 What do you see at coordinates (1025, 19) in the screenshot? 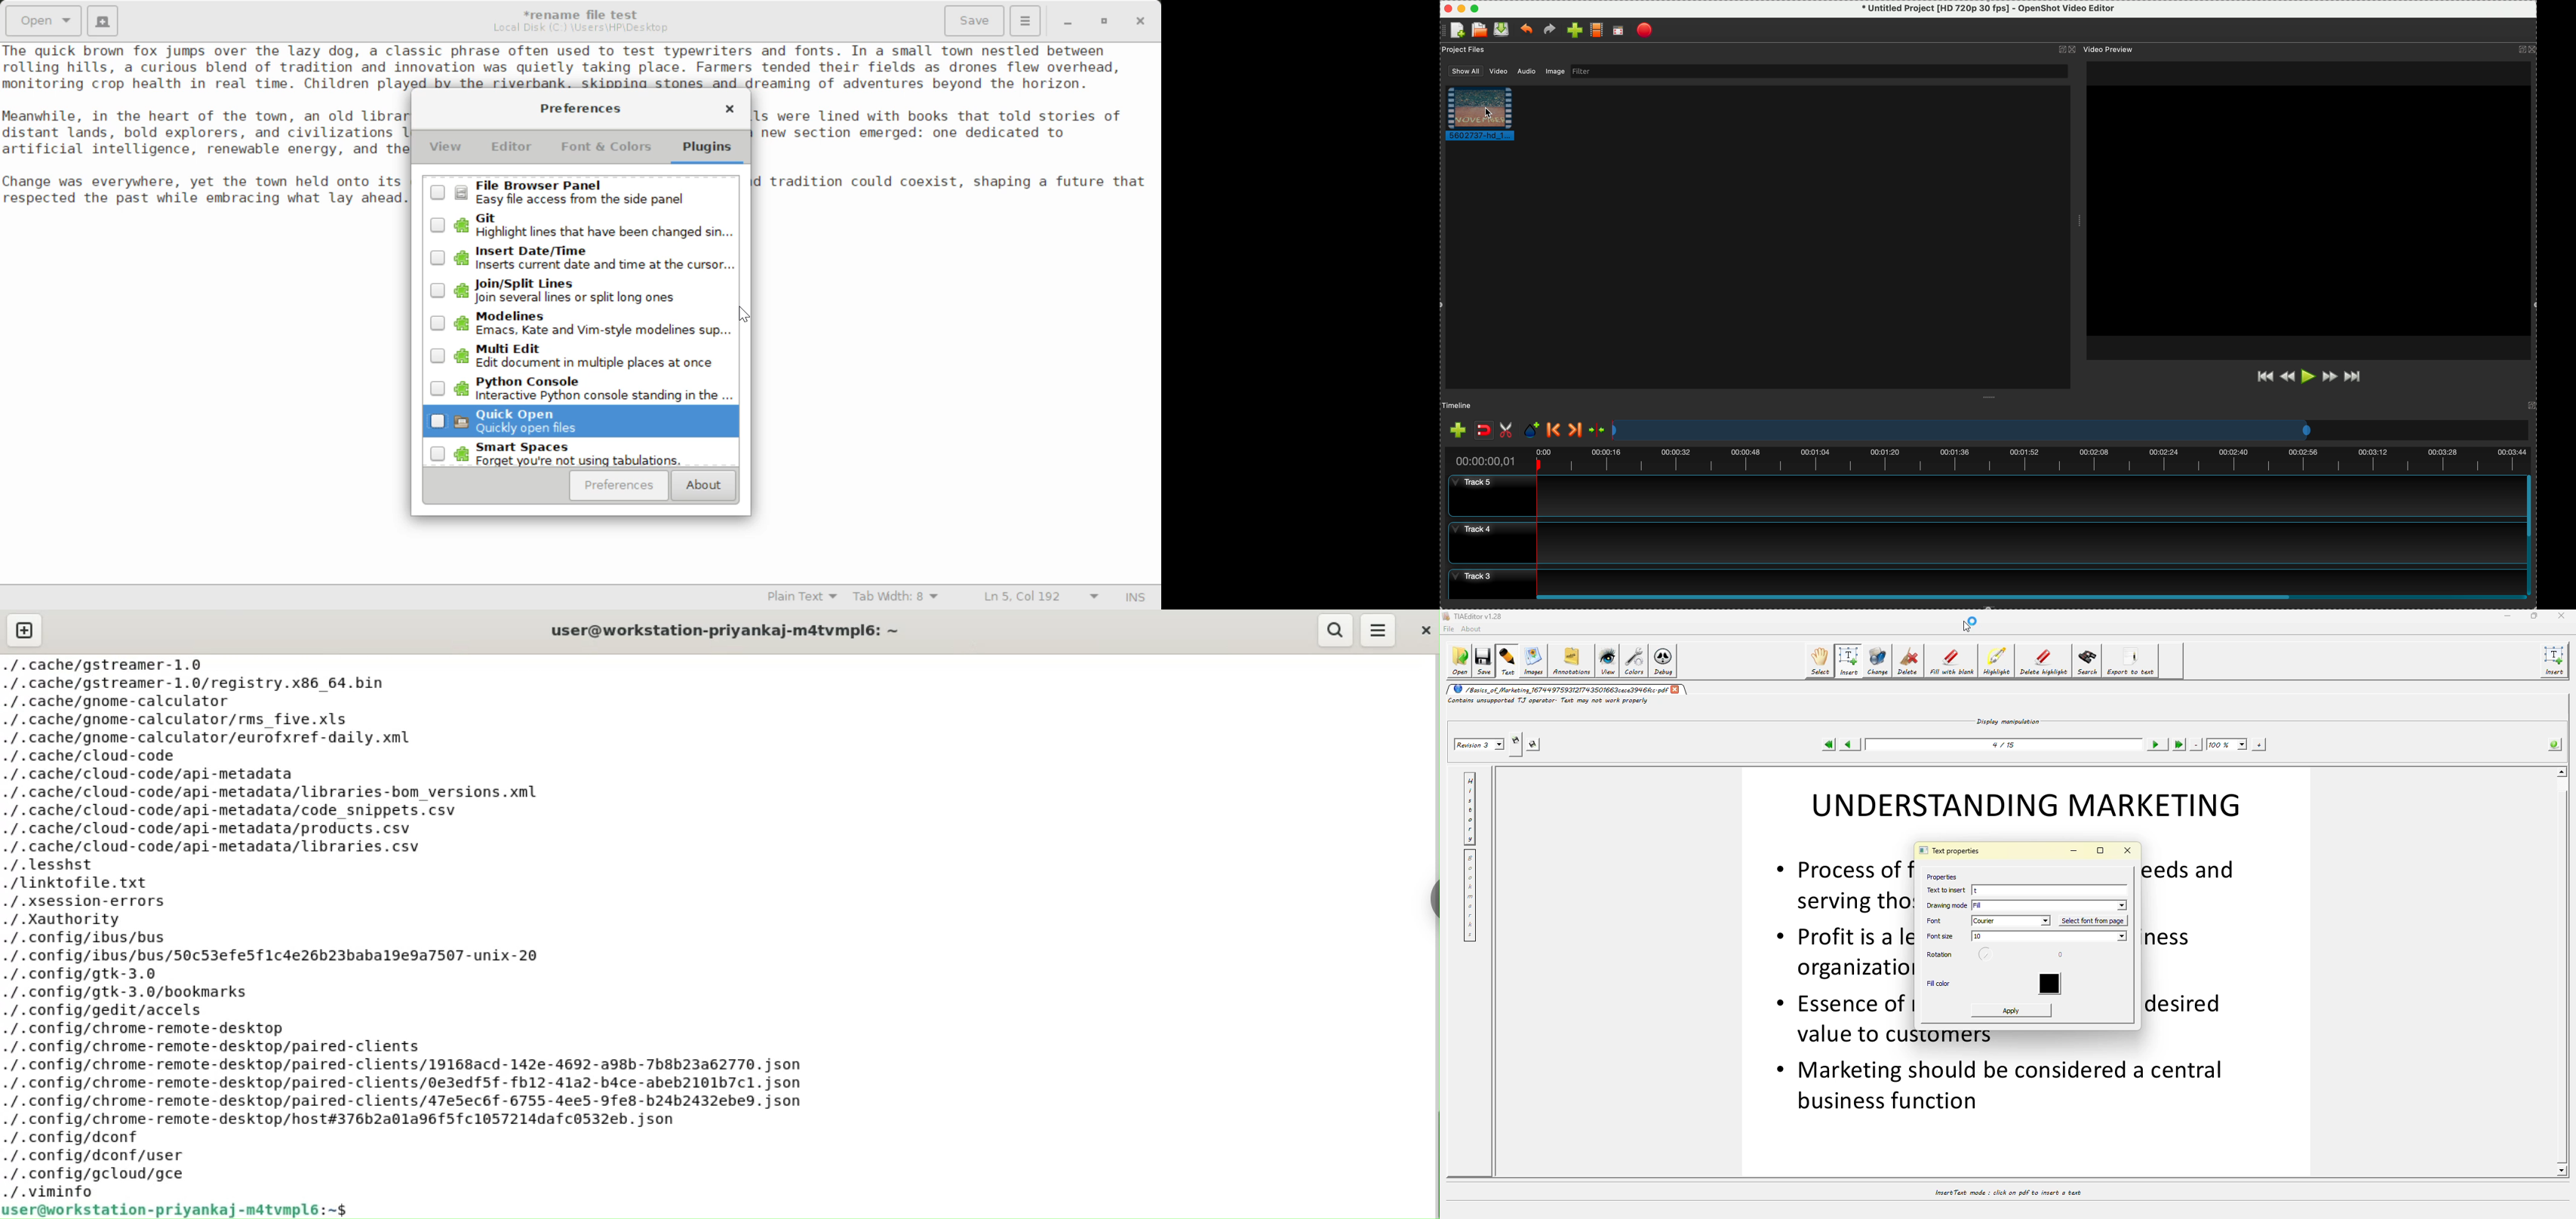
I see `Menu` at bounding box center [1025, 19].